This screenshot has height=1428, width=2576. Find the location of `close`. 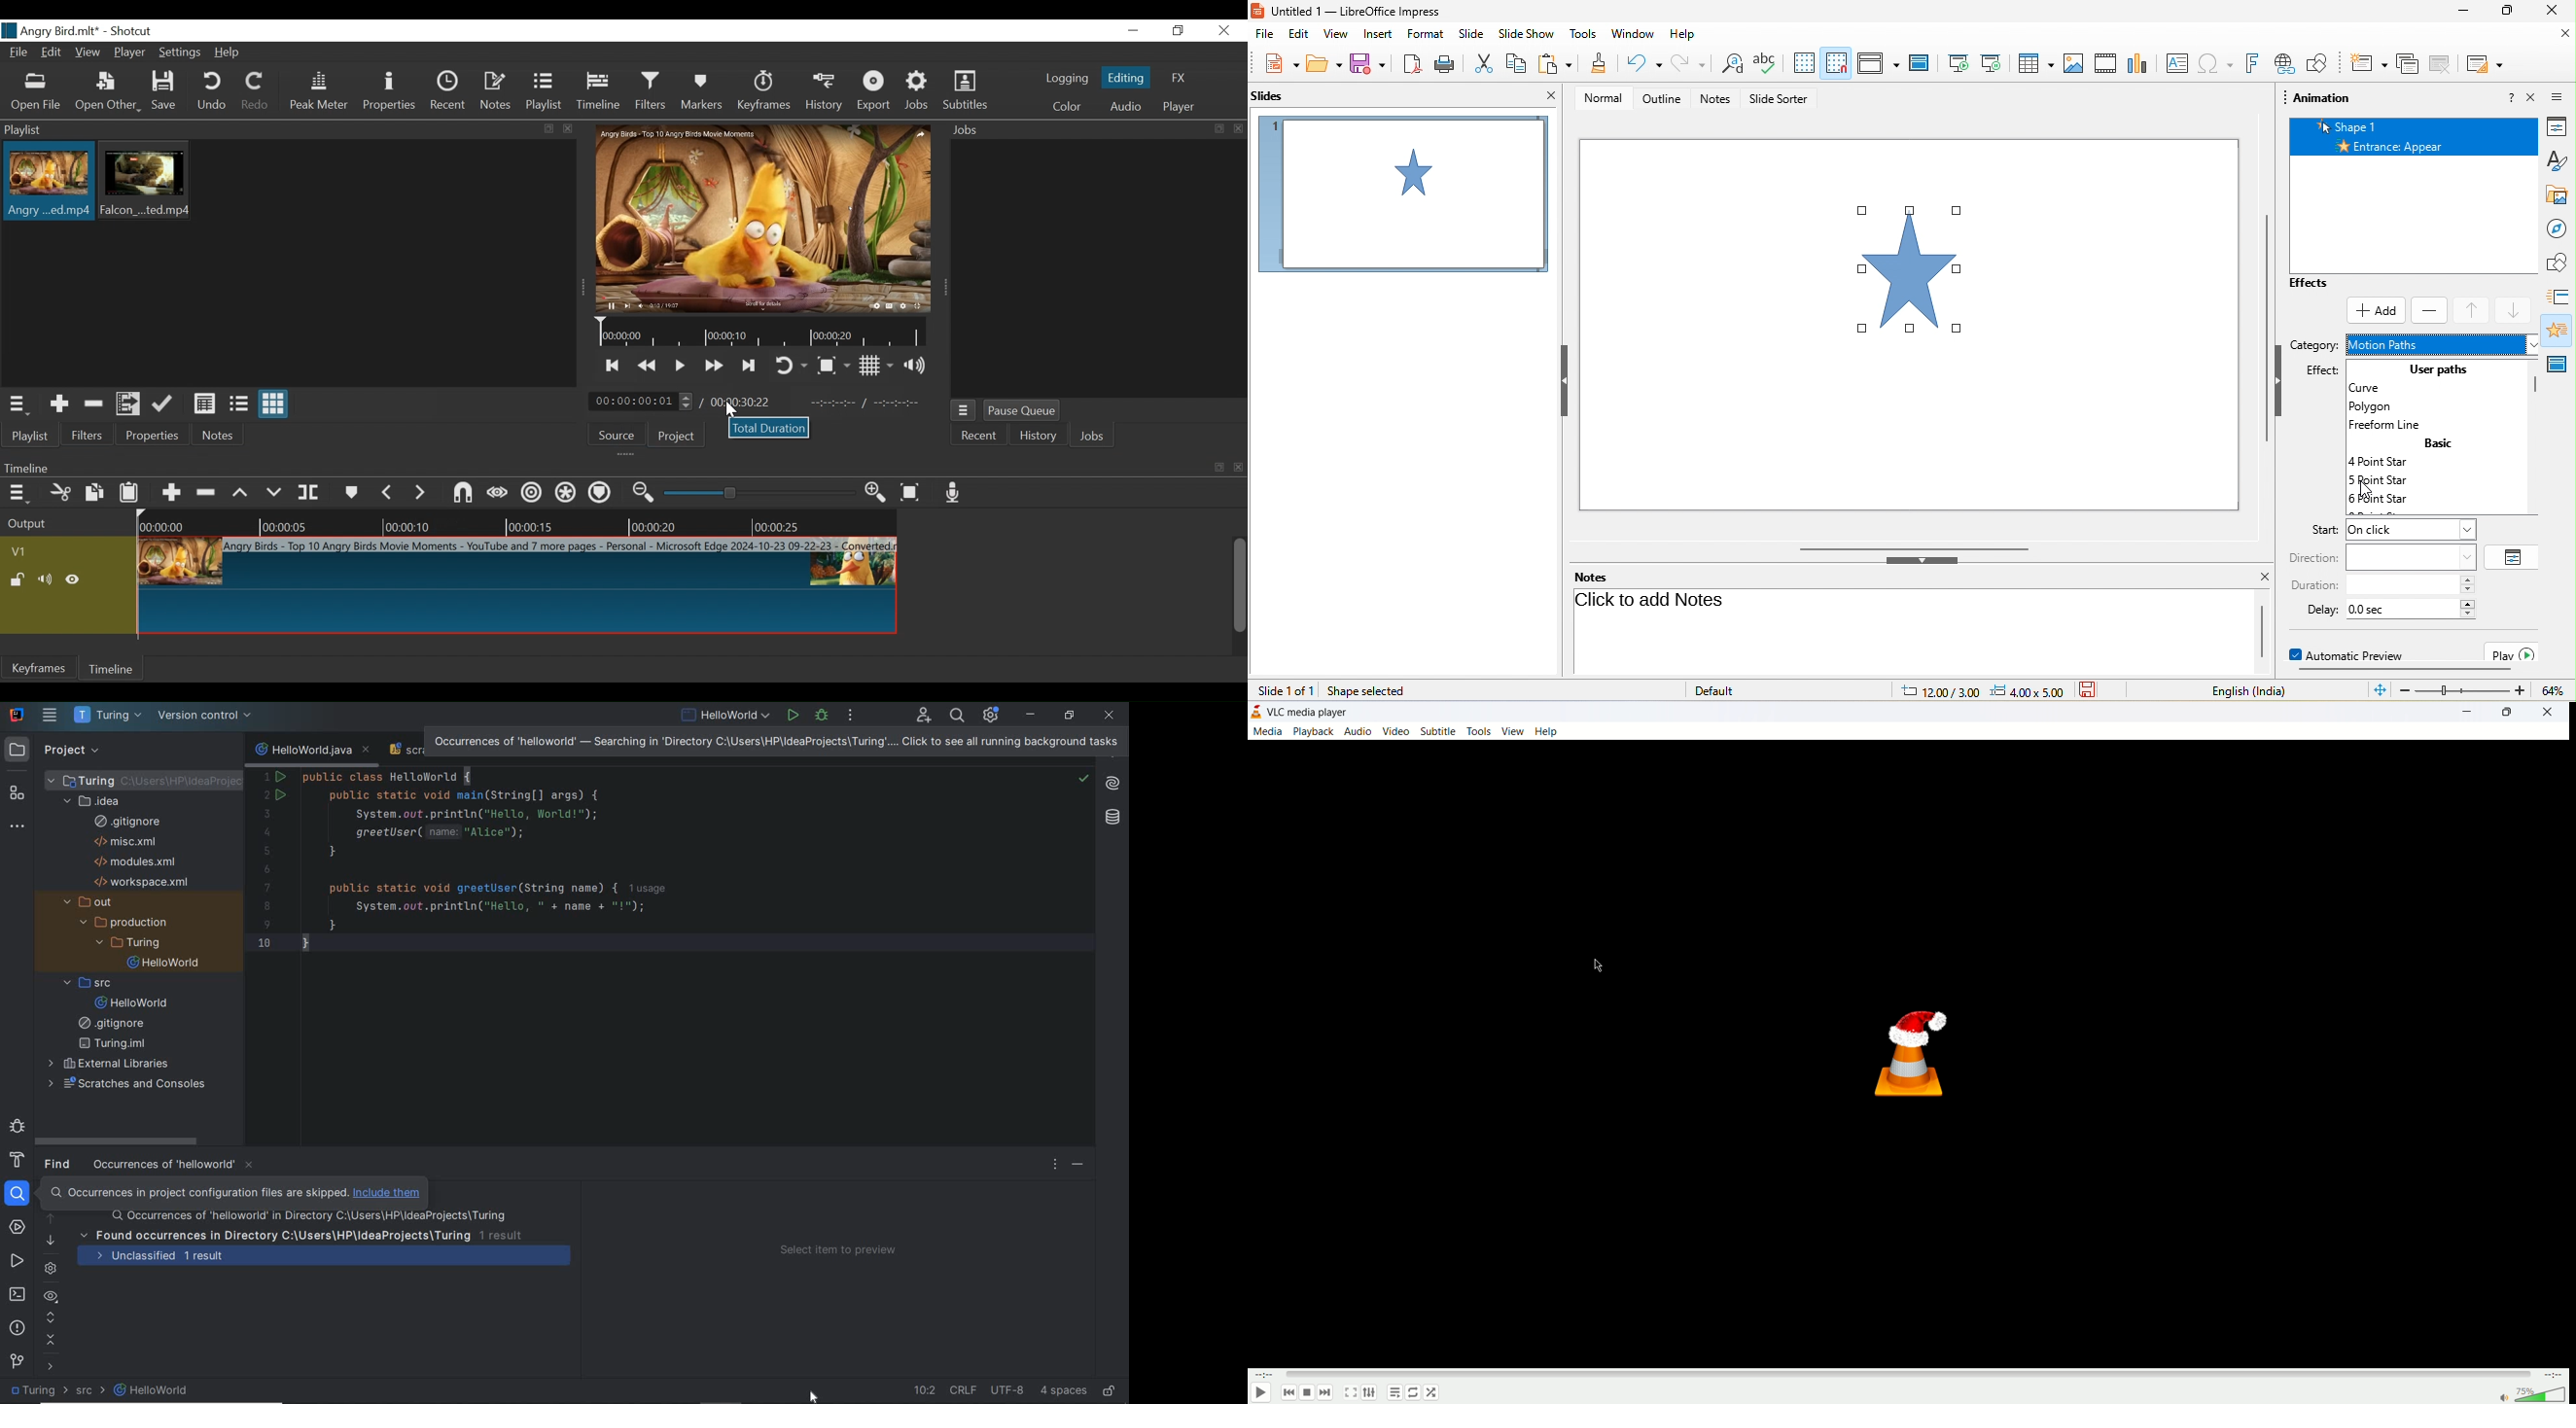

close is located at coordinates (1547, 96).